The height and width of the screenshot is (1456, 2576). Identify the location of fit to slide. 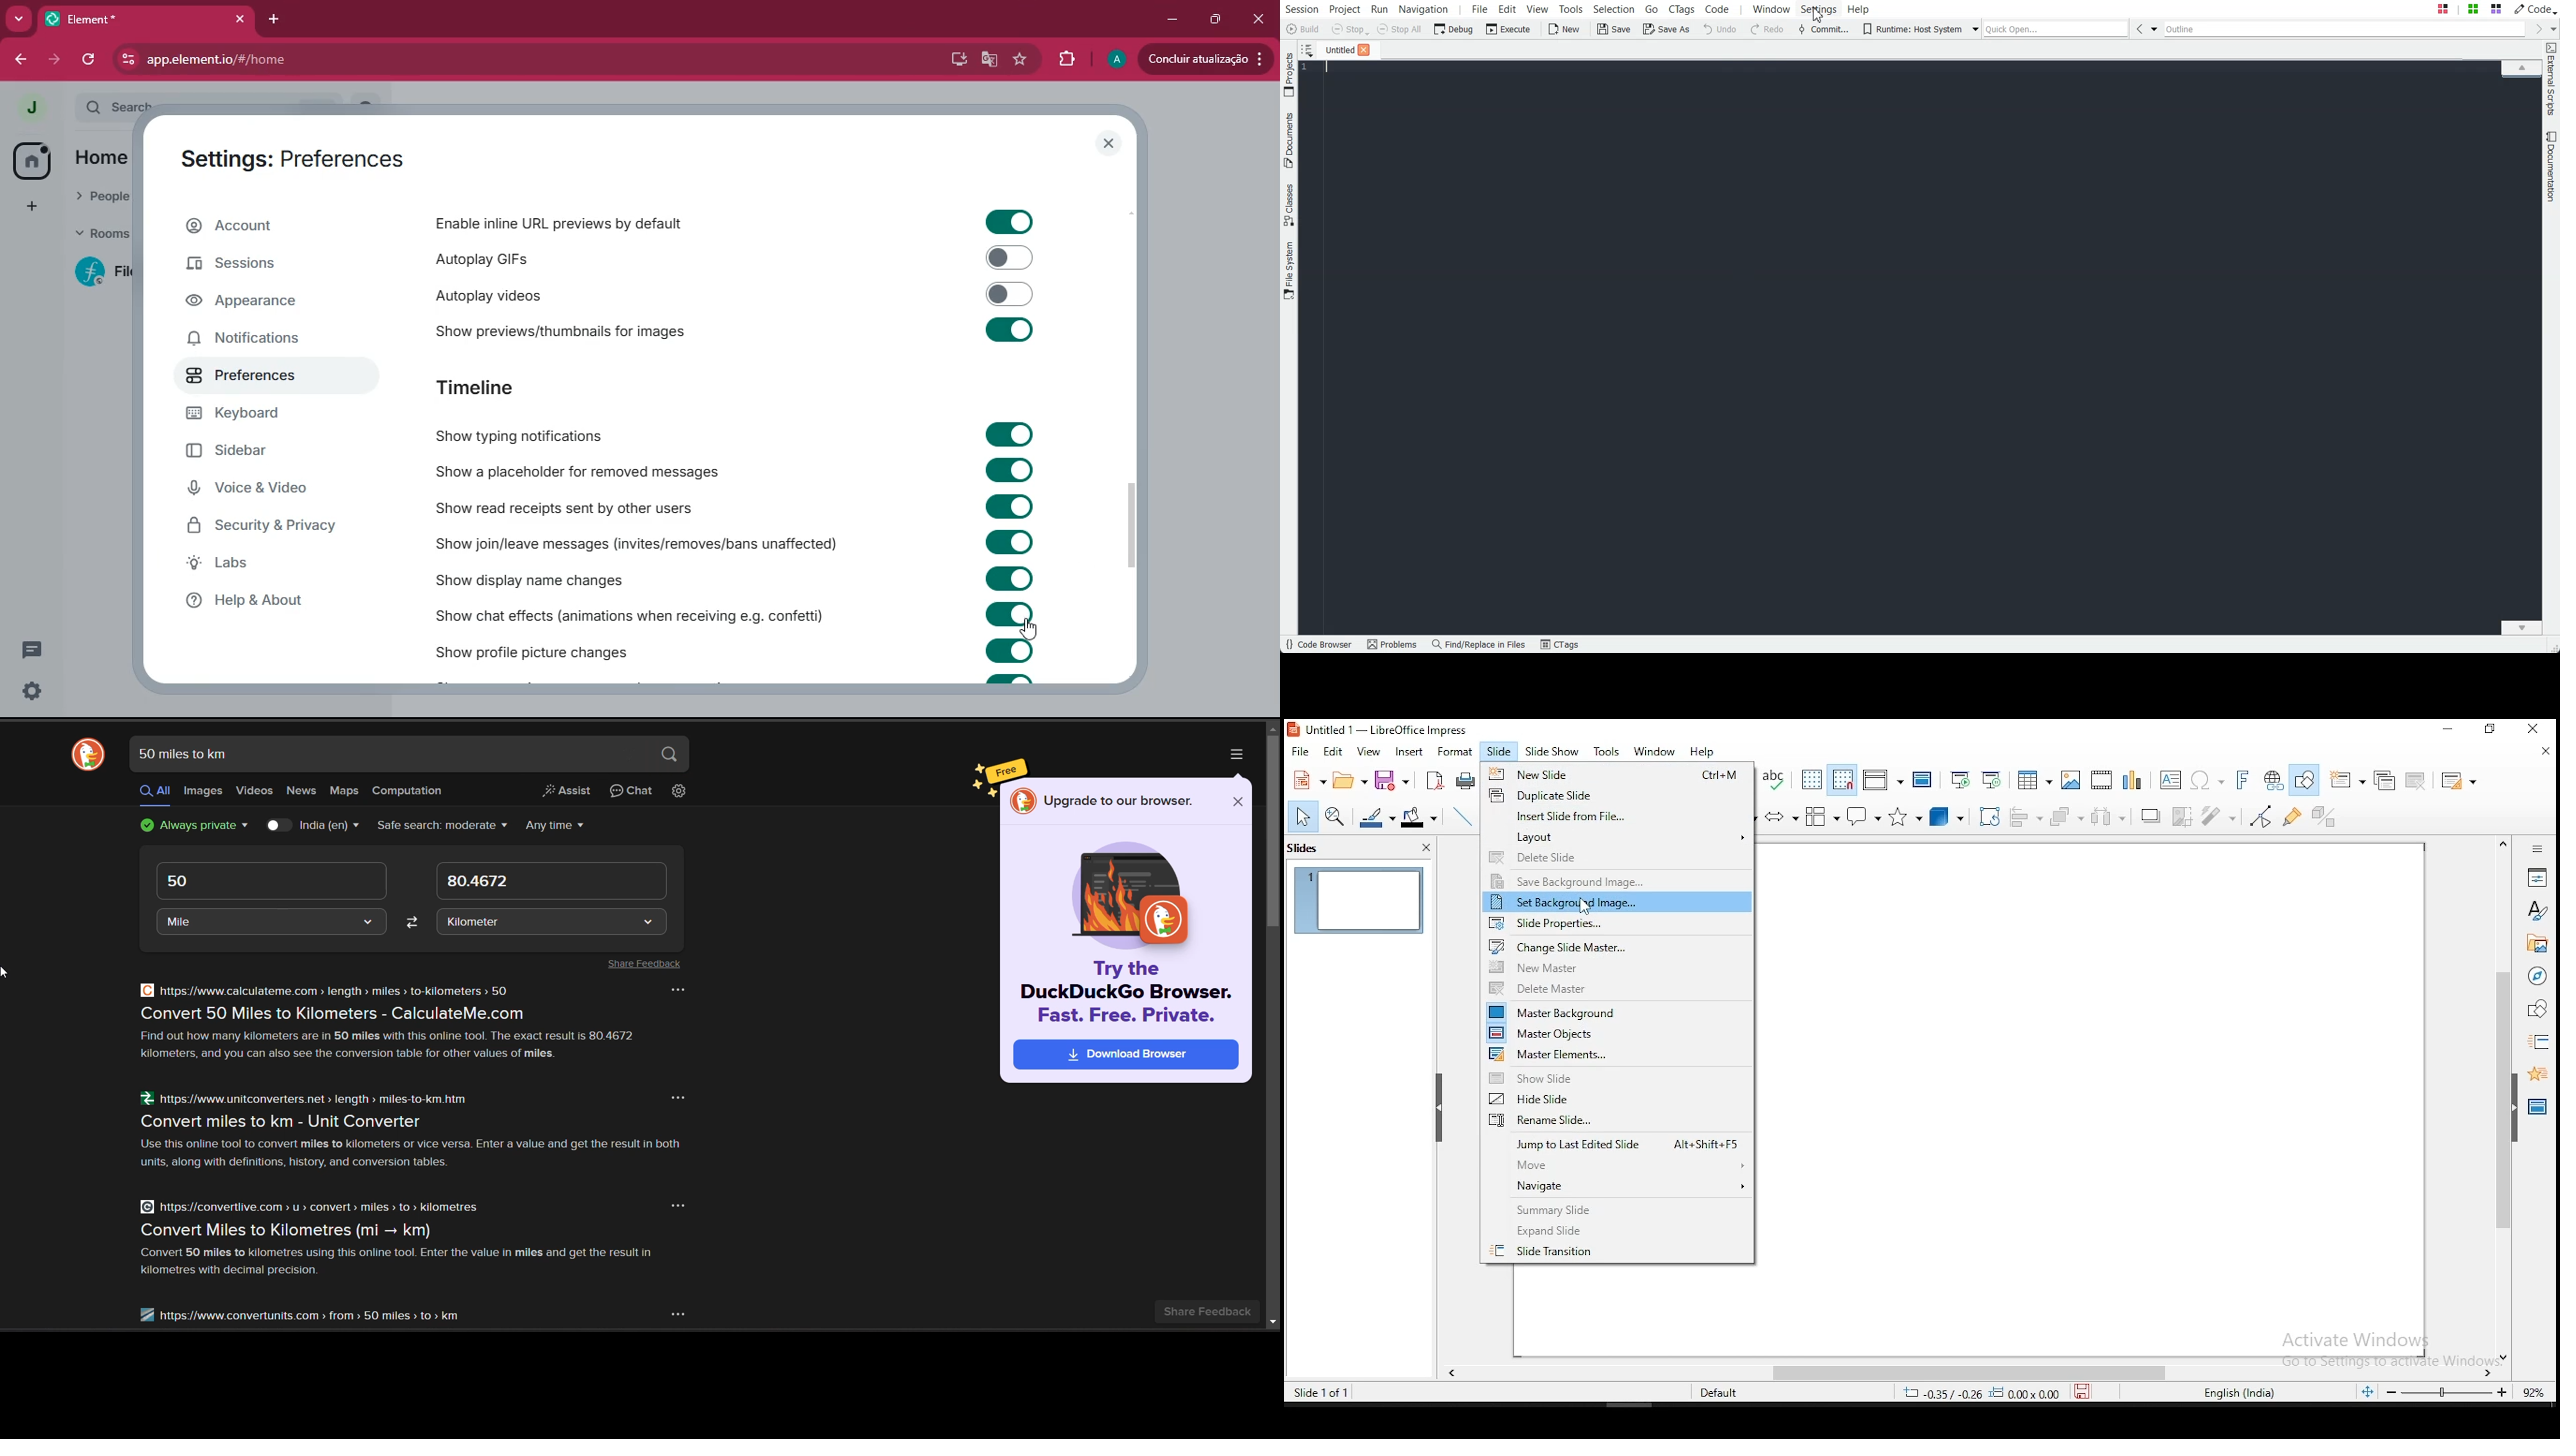
(2366, 1392).